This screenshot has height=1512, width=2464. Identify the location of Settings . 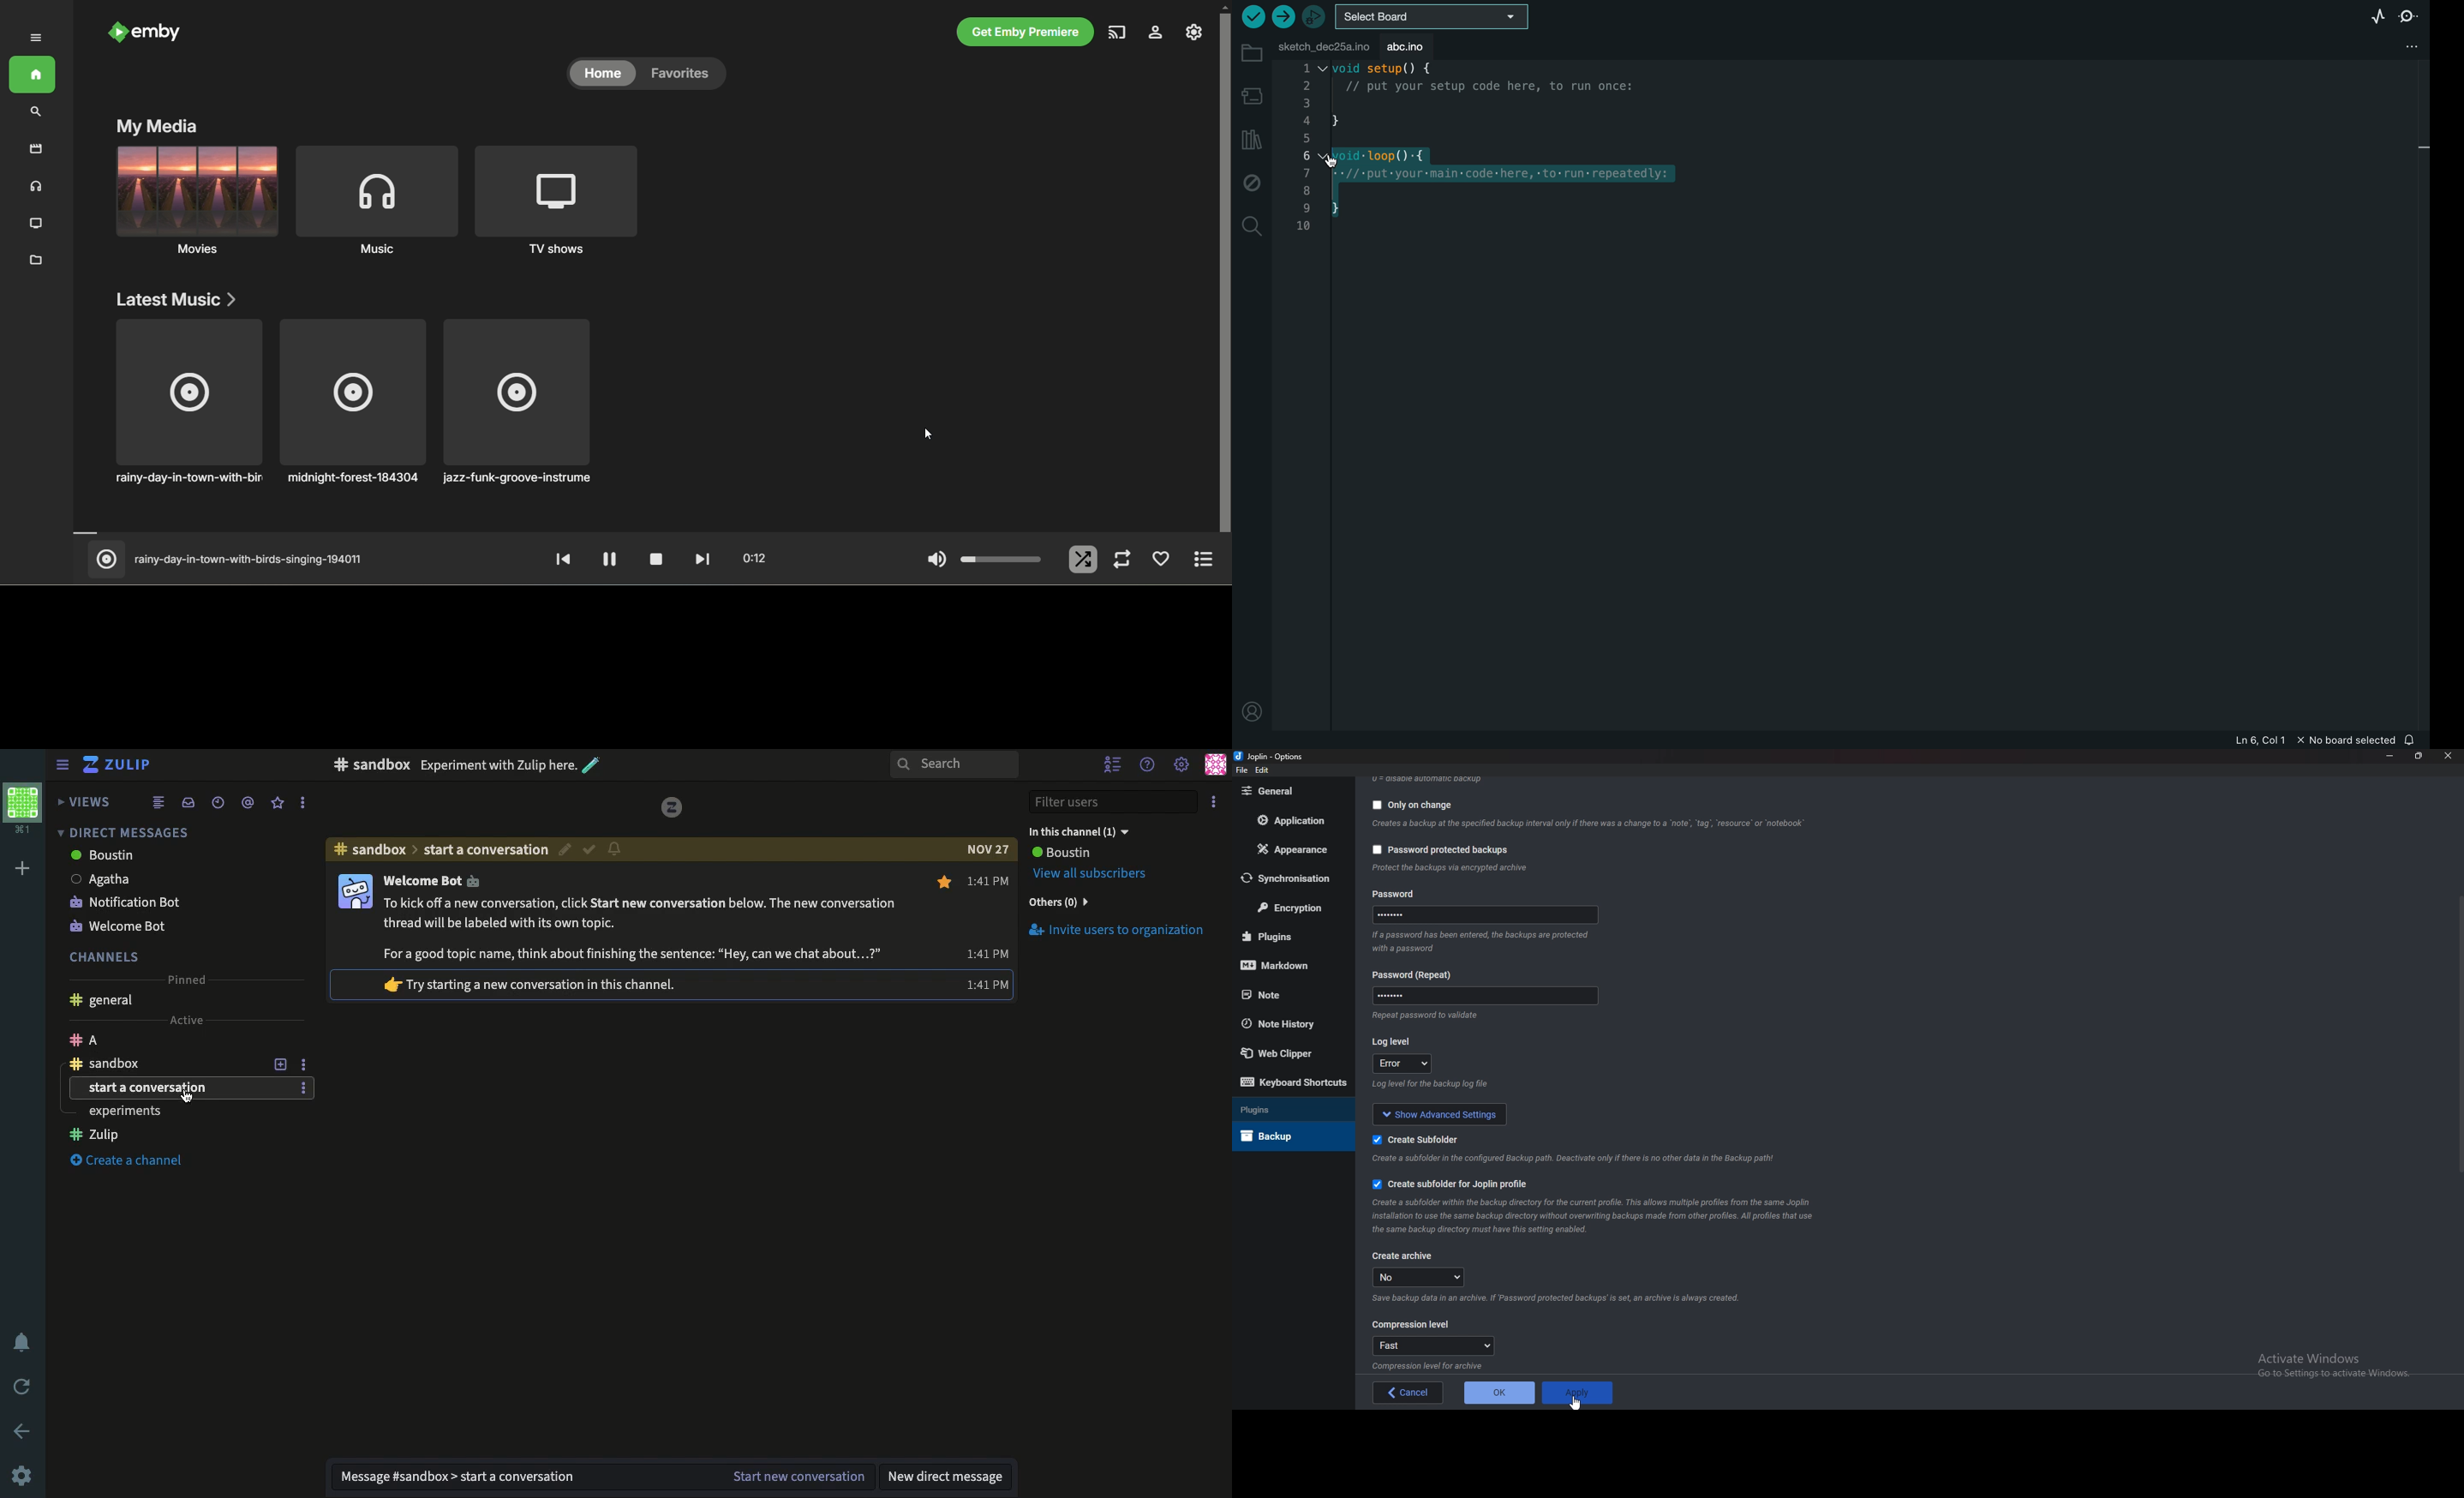
(1181, 766).